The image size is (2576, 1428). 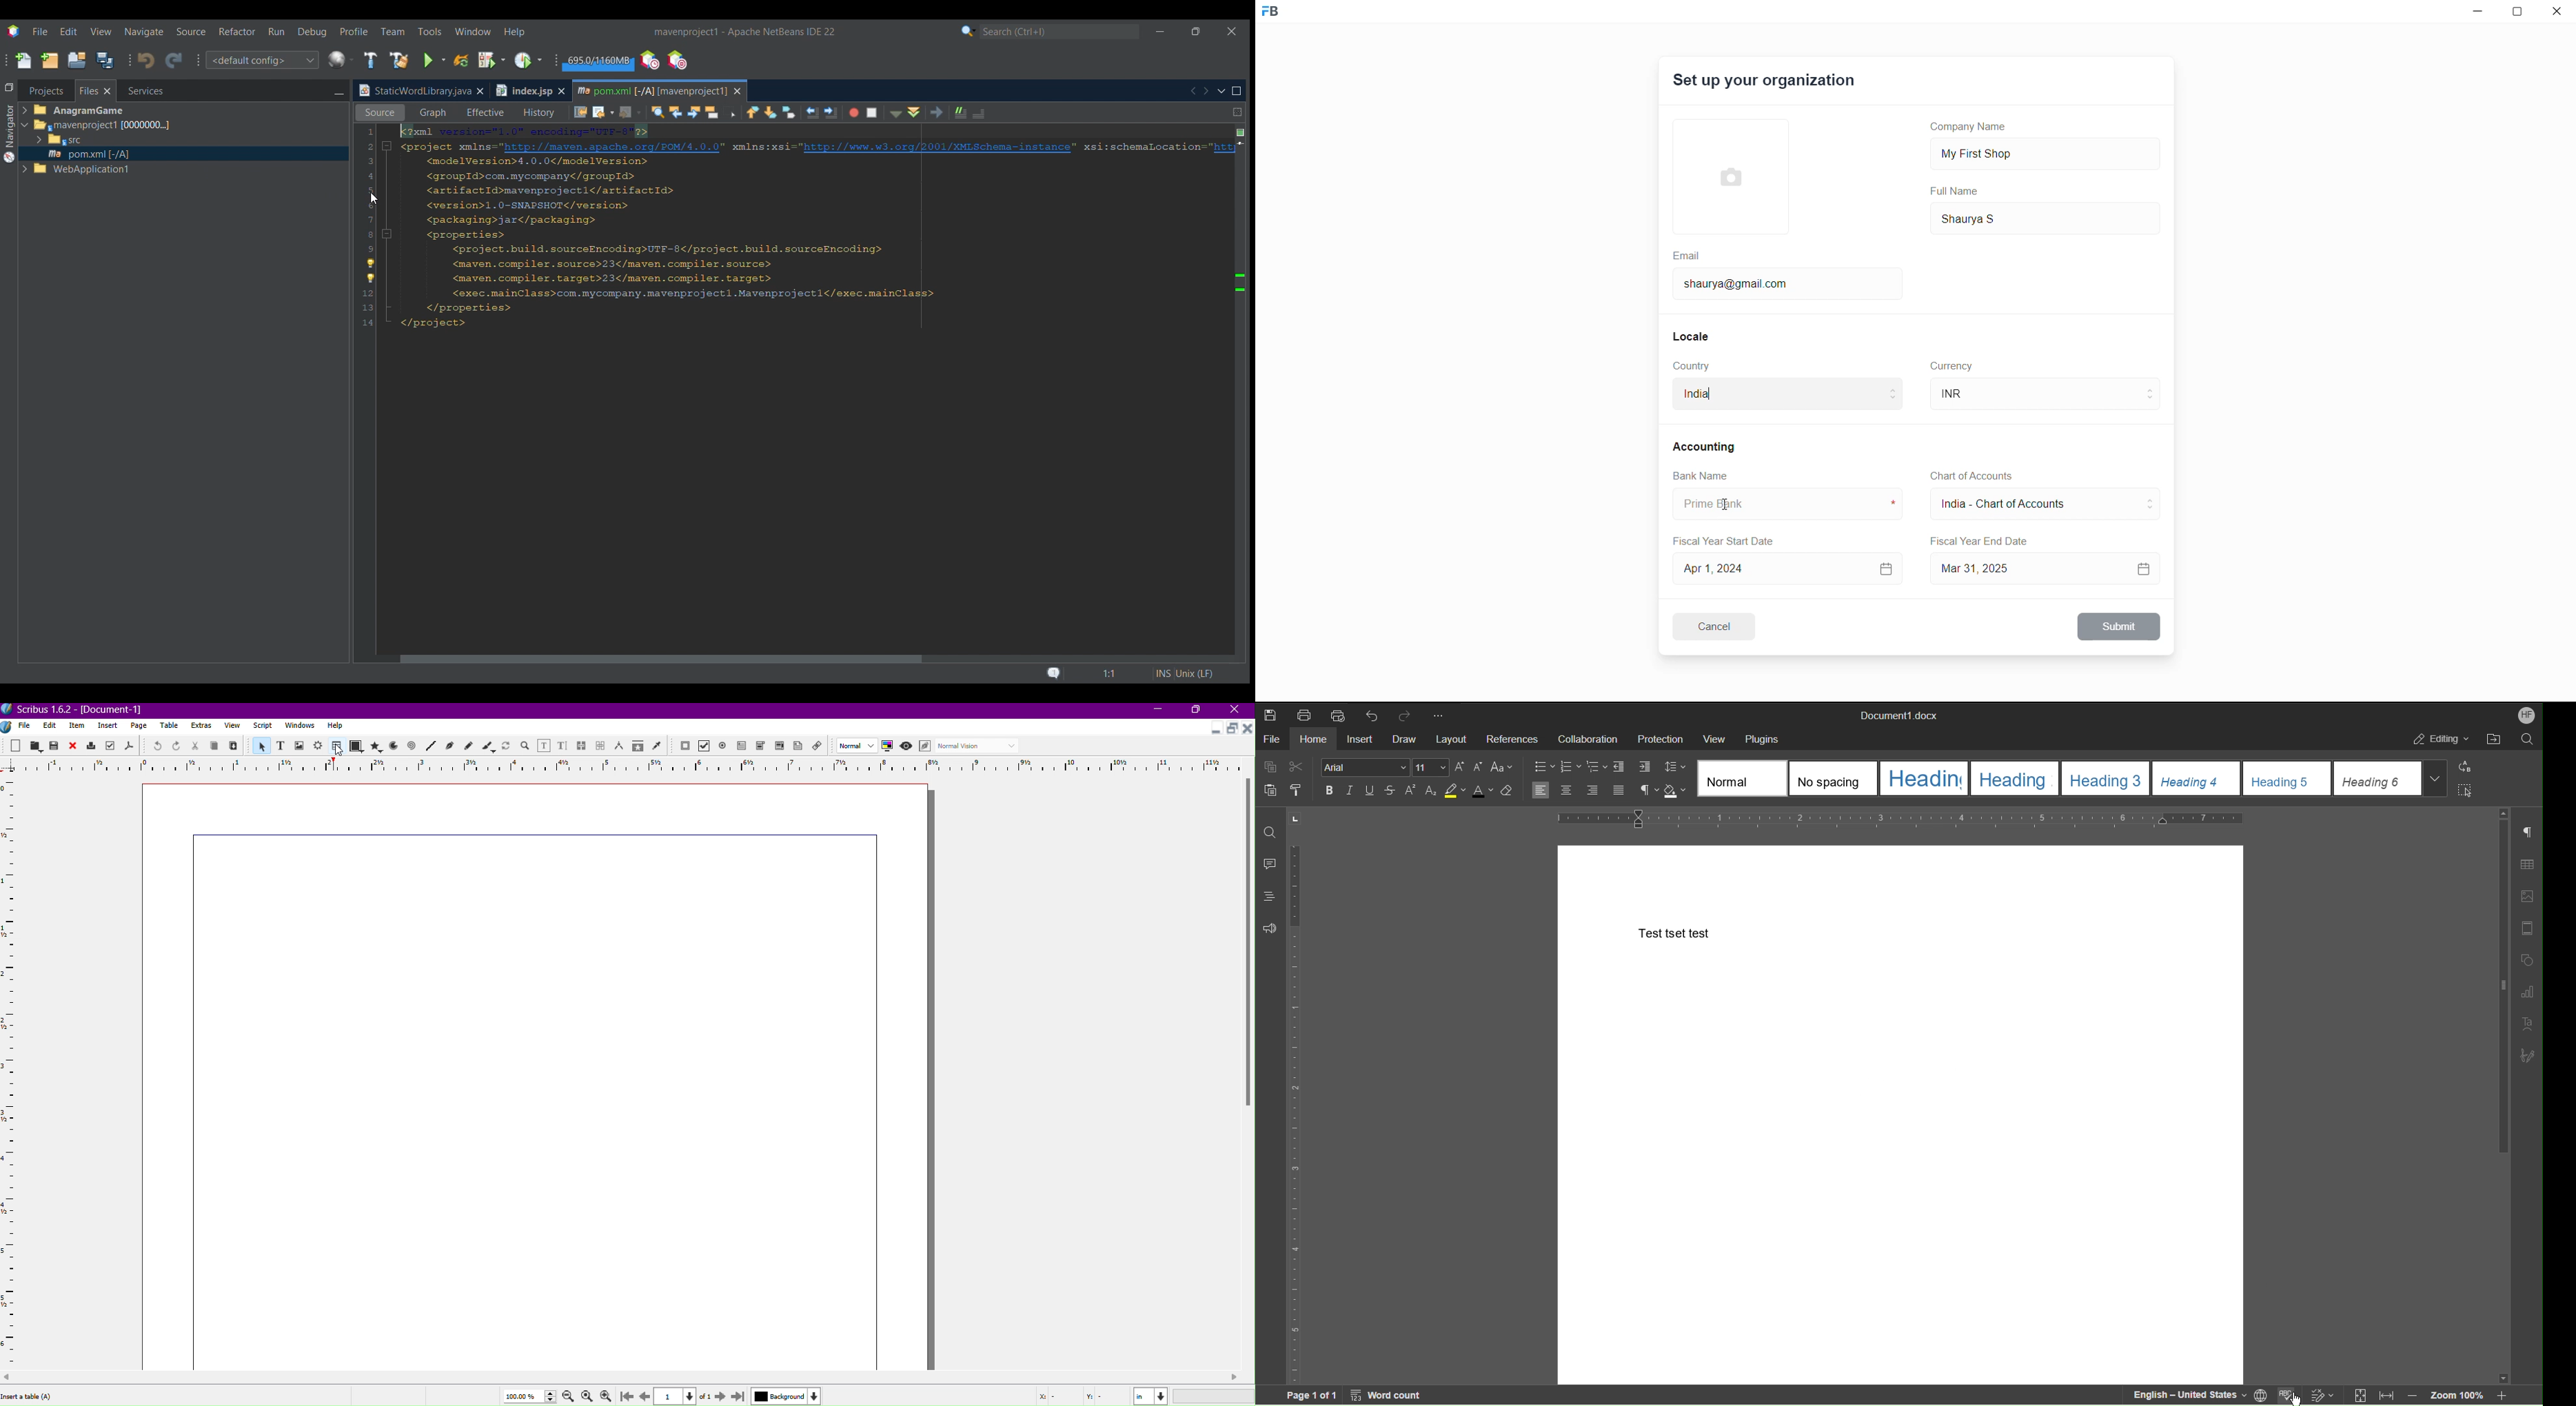 What do you see at coordinates (801, 748) in the screenshot?
I see `PDF Text Annotation` at bounding box center [801, 748].